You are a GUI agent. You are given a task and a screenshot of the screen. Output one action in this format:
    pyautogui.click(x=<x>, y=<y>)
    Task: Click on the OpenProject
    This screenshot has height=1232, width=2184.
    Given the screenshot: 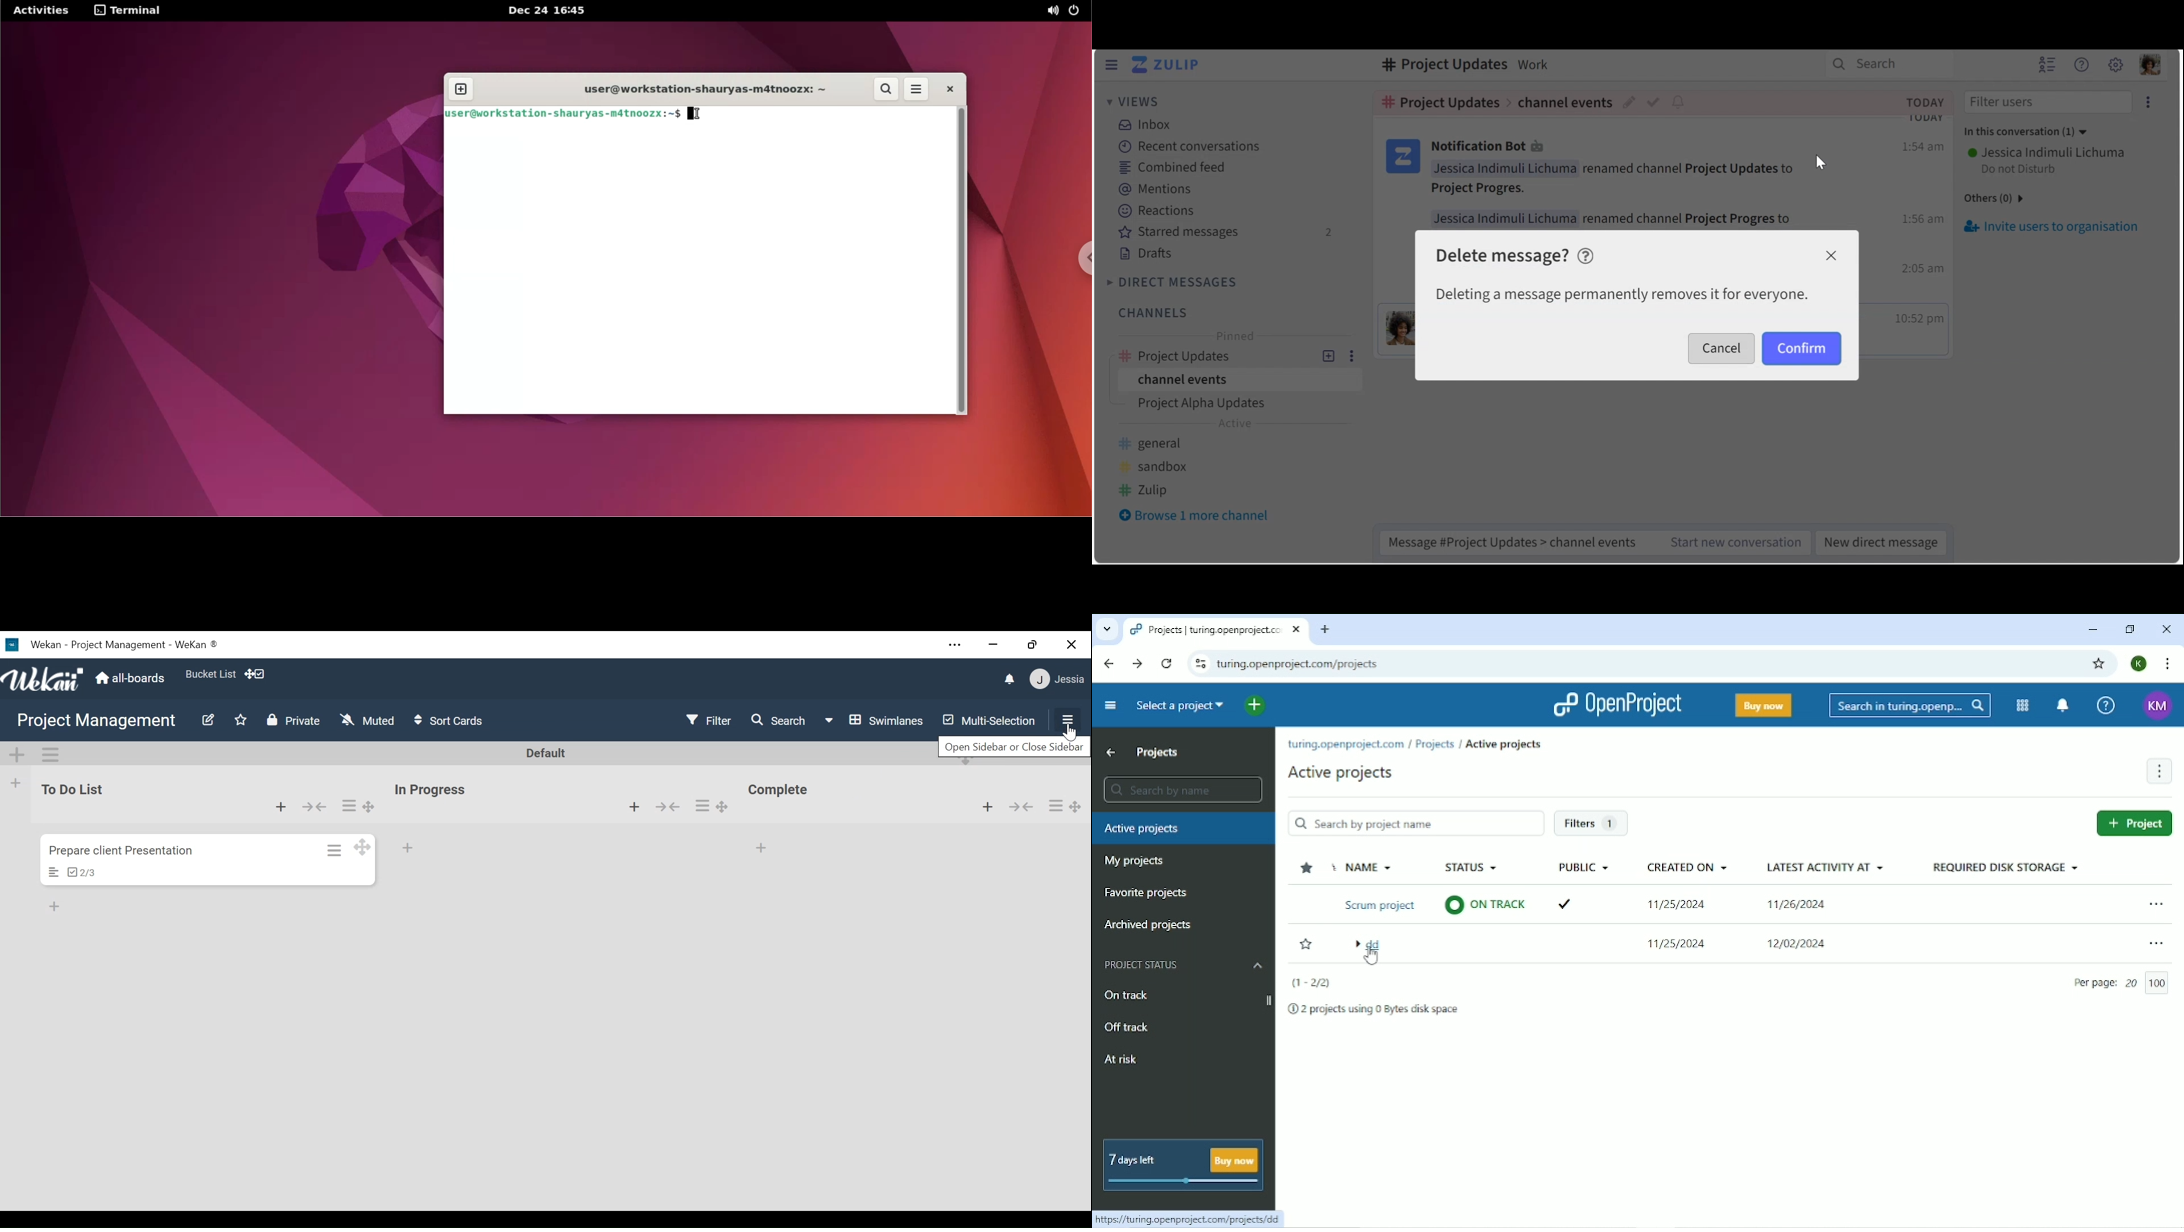 What is the action you would take?
    pyautogui.click(x=1619, y=705)
    